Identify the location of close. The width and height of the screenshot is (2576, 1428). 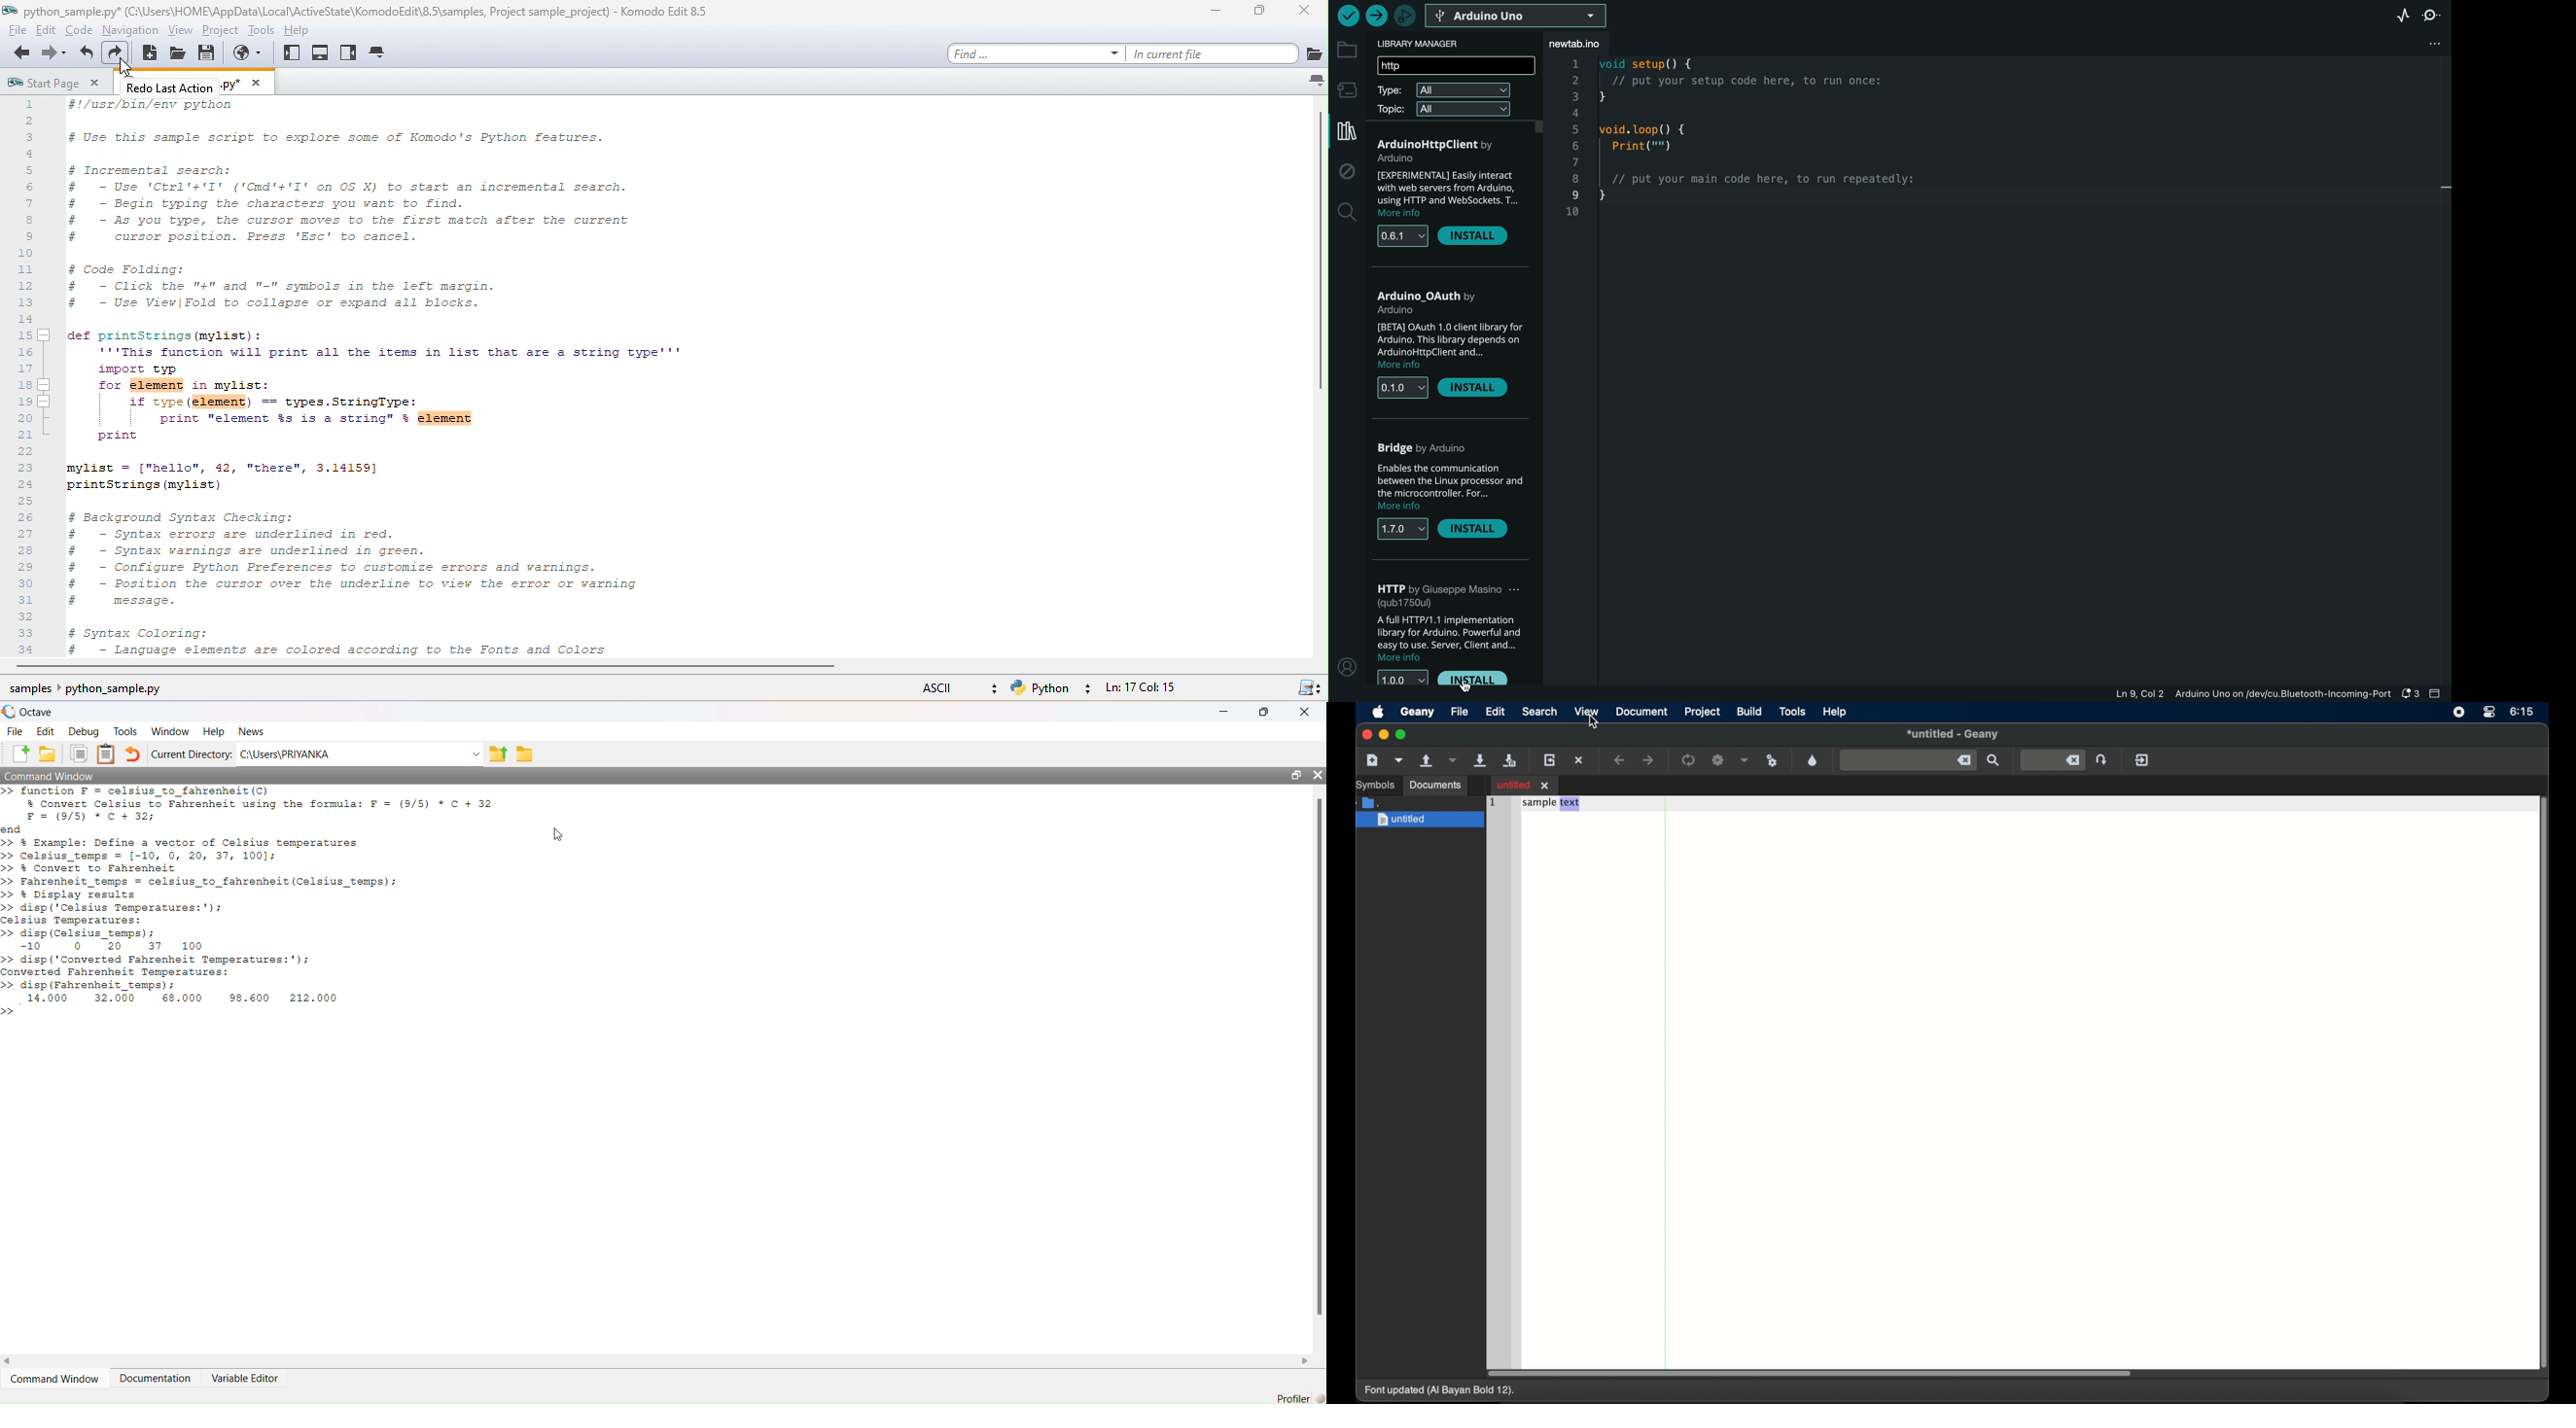
(1365, 734).